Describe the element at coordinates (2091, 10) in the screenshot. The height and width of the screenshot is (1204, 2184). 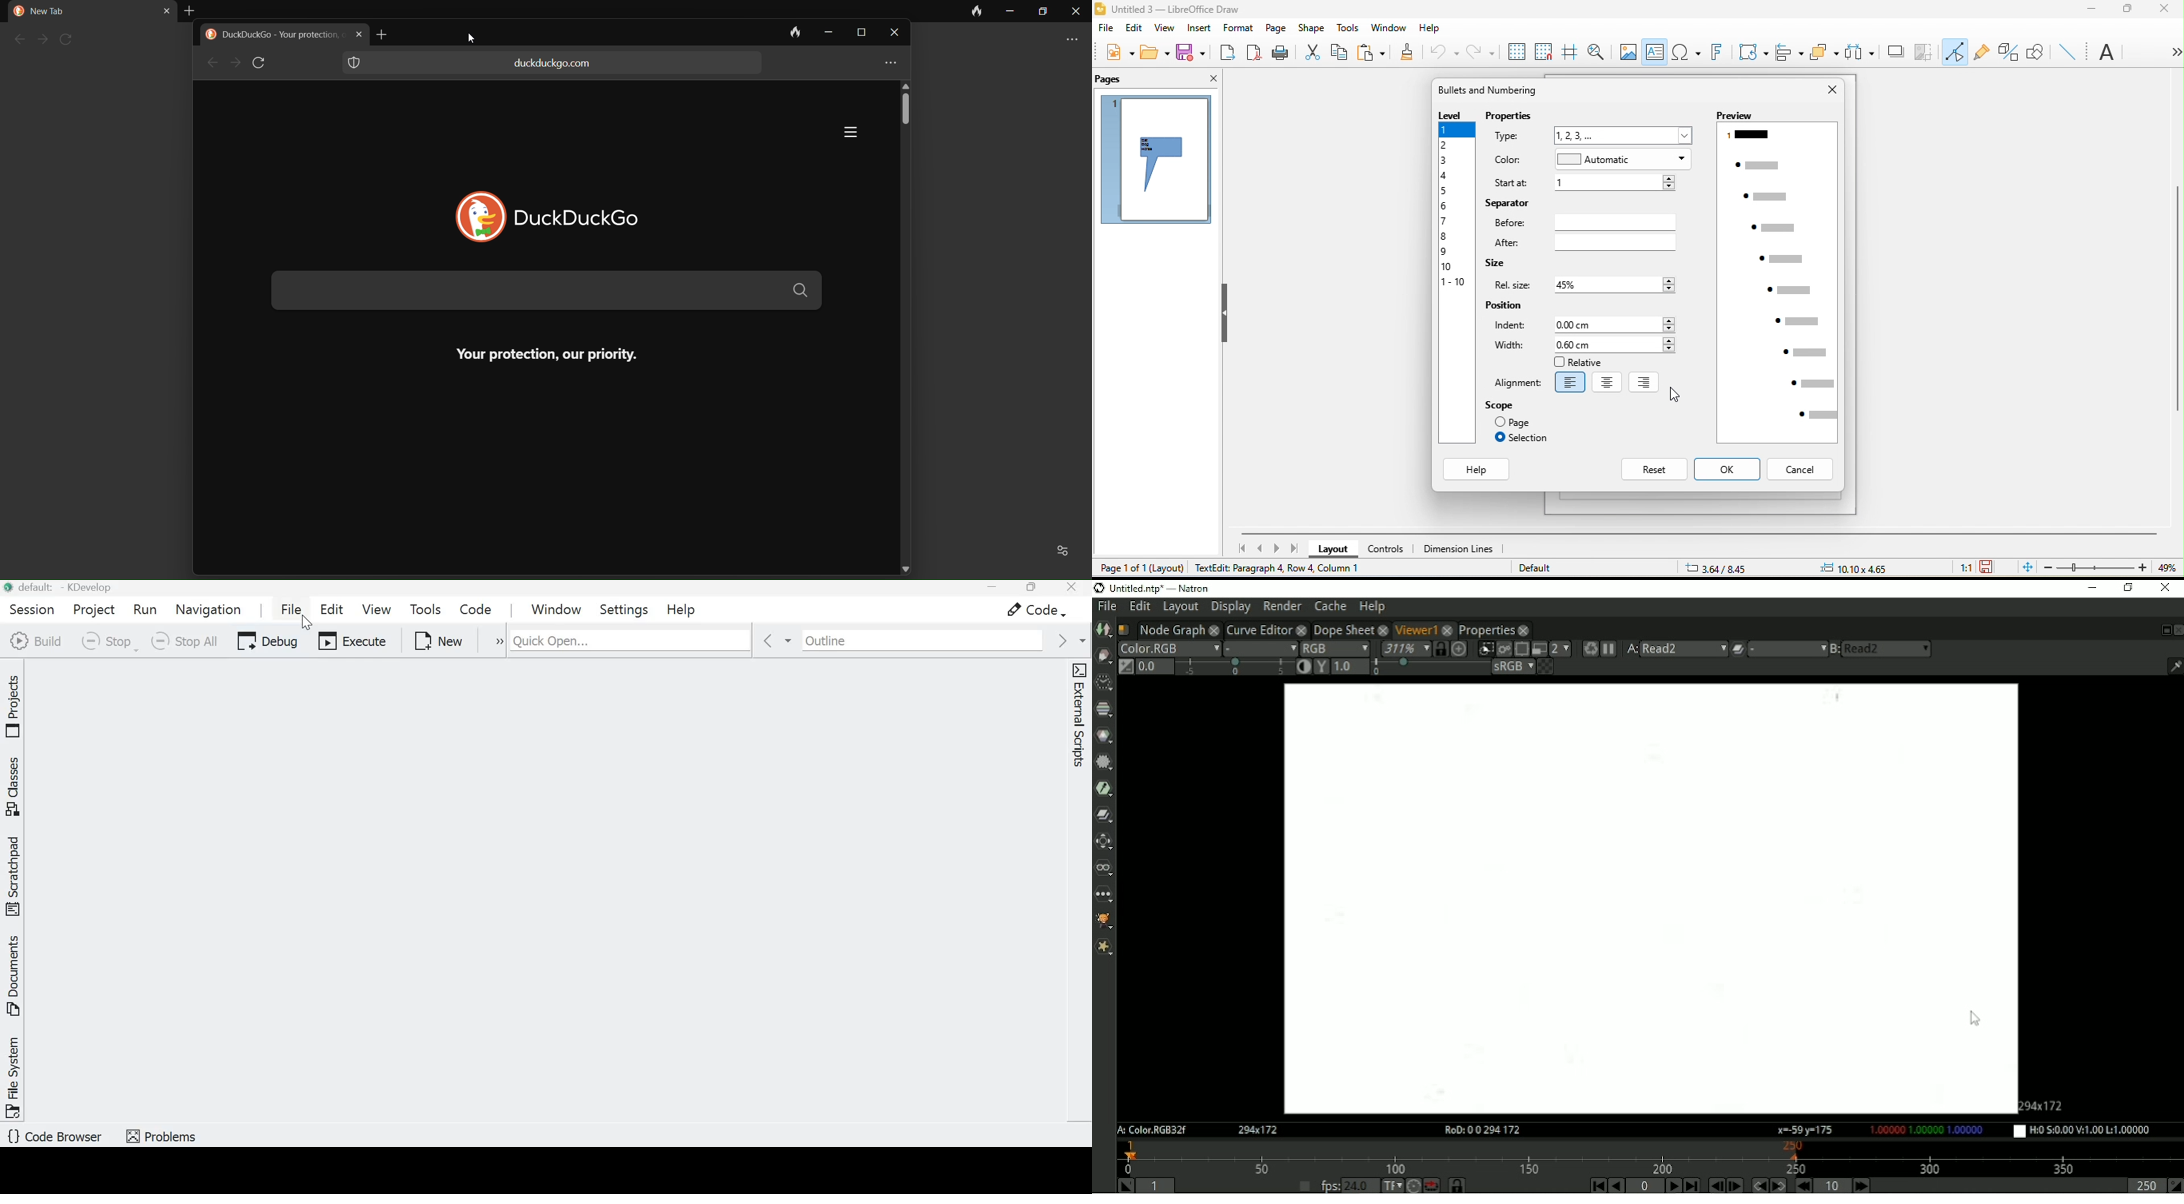
I see `minimize` at that location.